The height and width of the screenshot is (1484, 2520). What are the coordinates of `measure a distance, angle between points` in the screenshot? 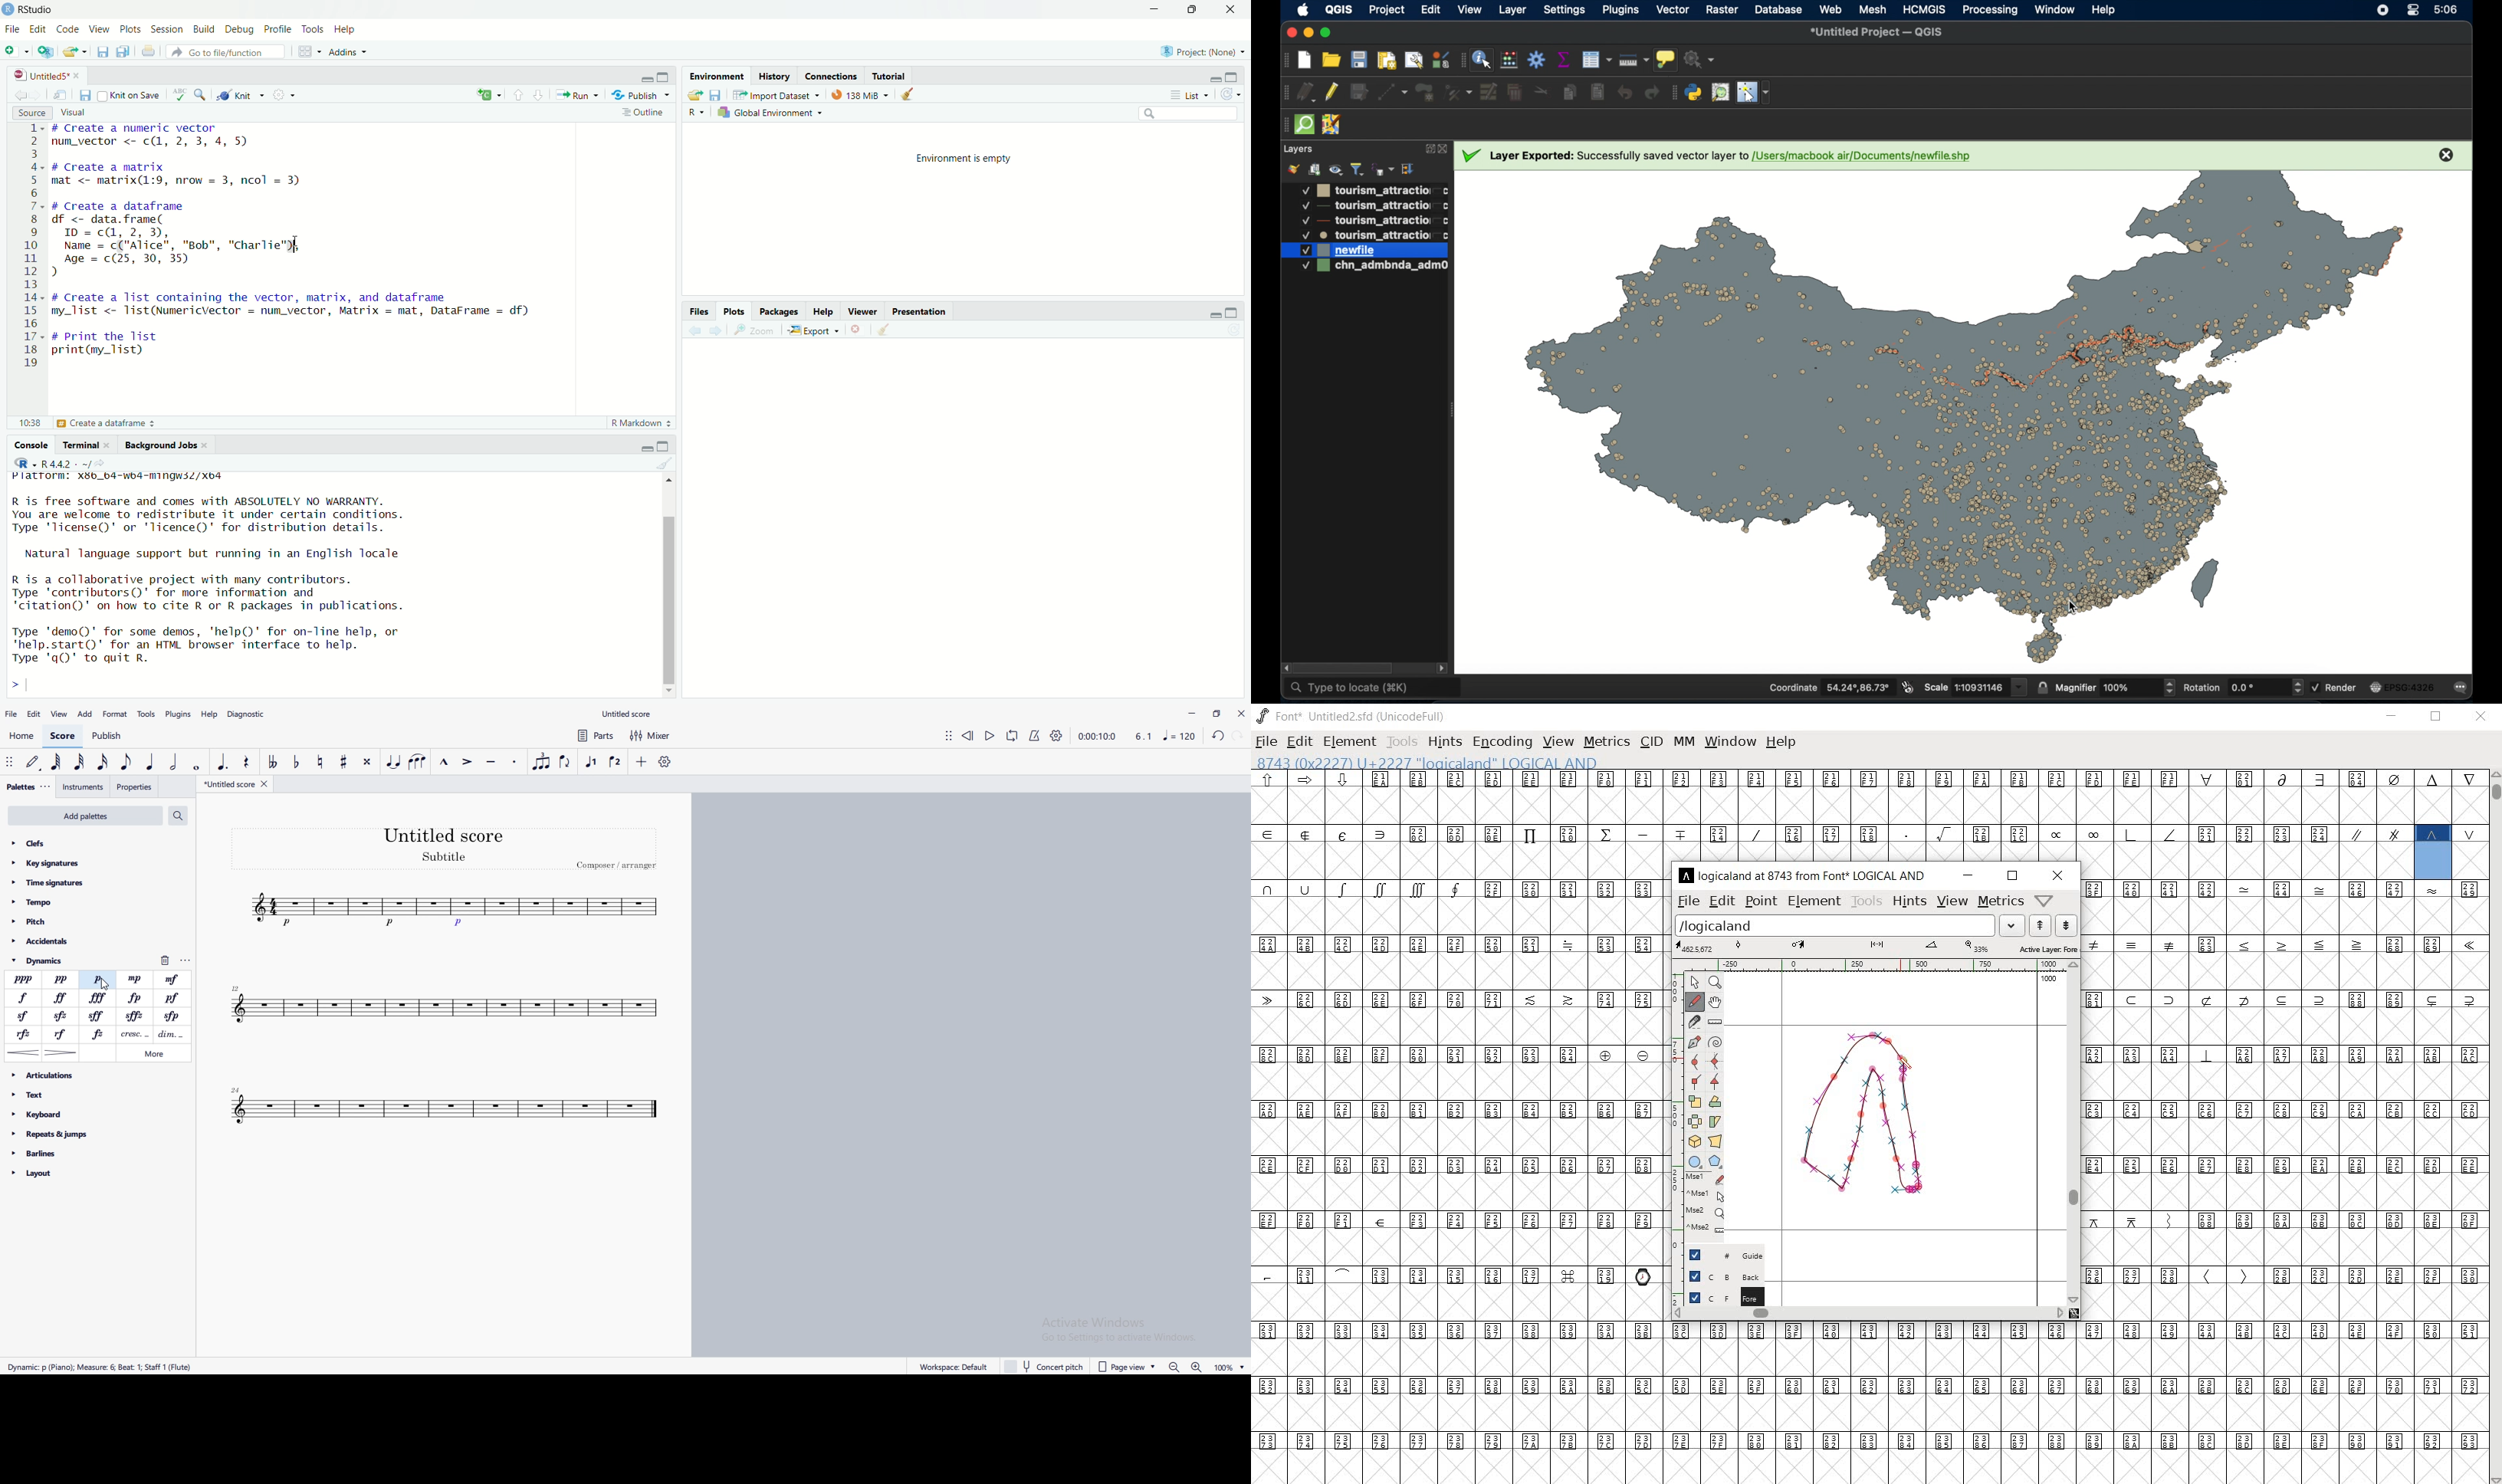 It's located at (1715, 1022).